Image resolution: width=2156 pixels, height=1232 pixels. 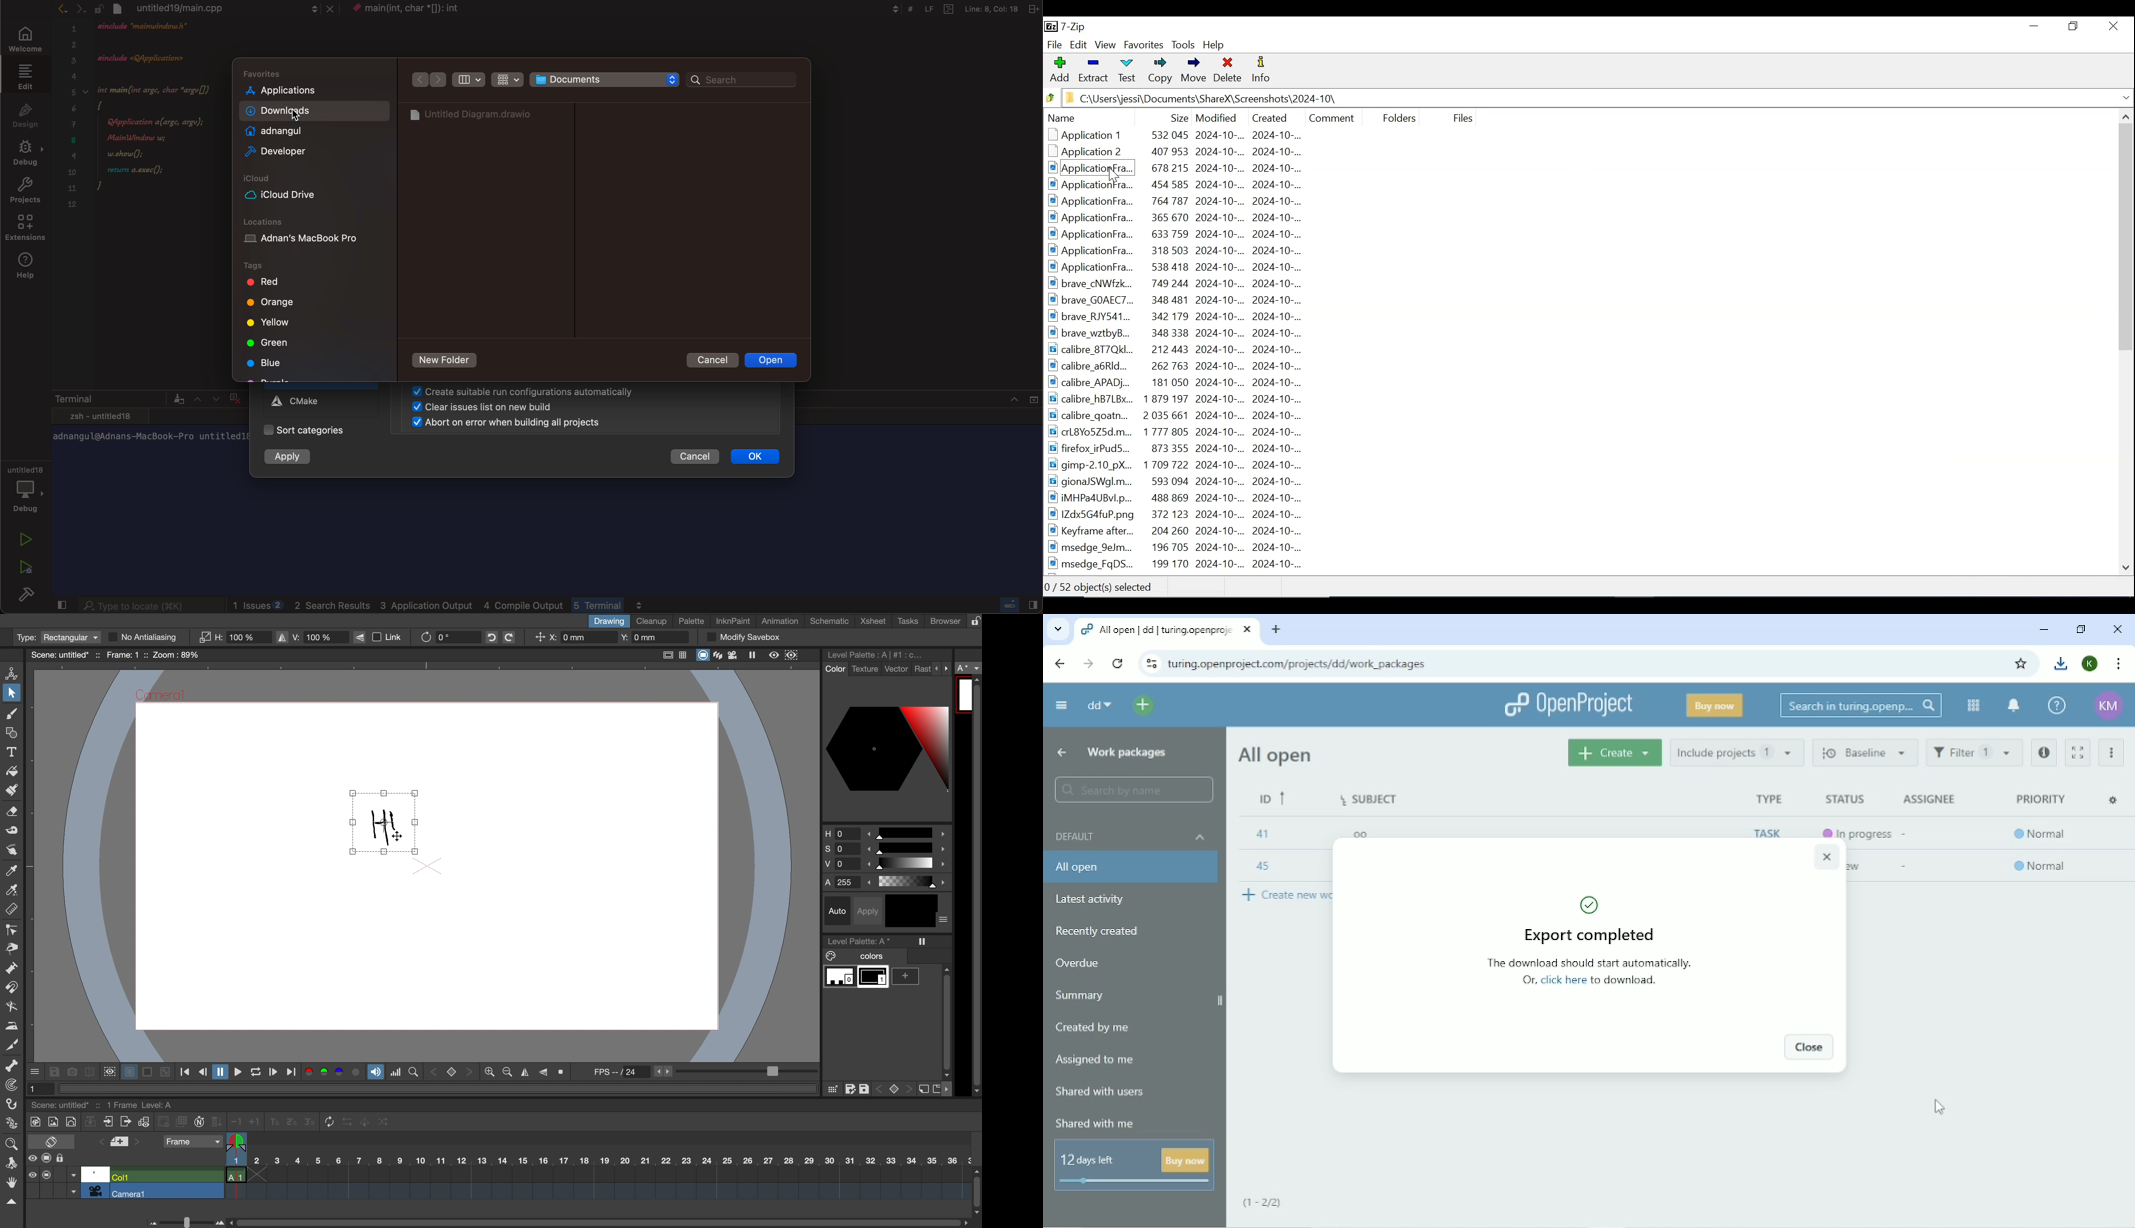 I want to click on Copy, so click(x=1158, y=72).